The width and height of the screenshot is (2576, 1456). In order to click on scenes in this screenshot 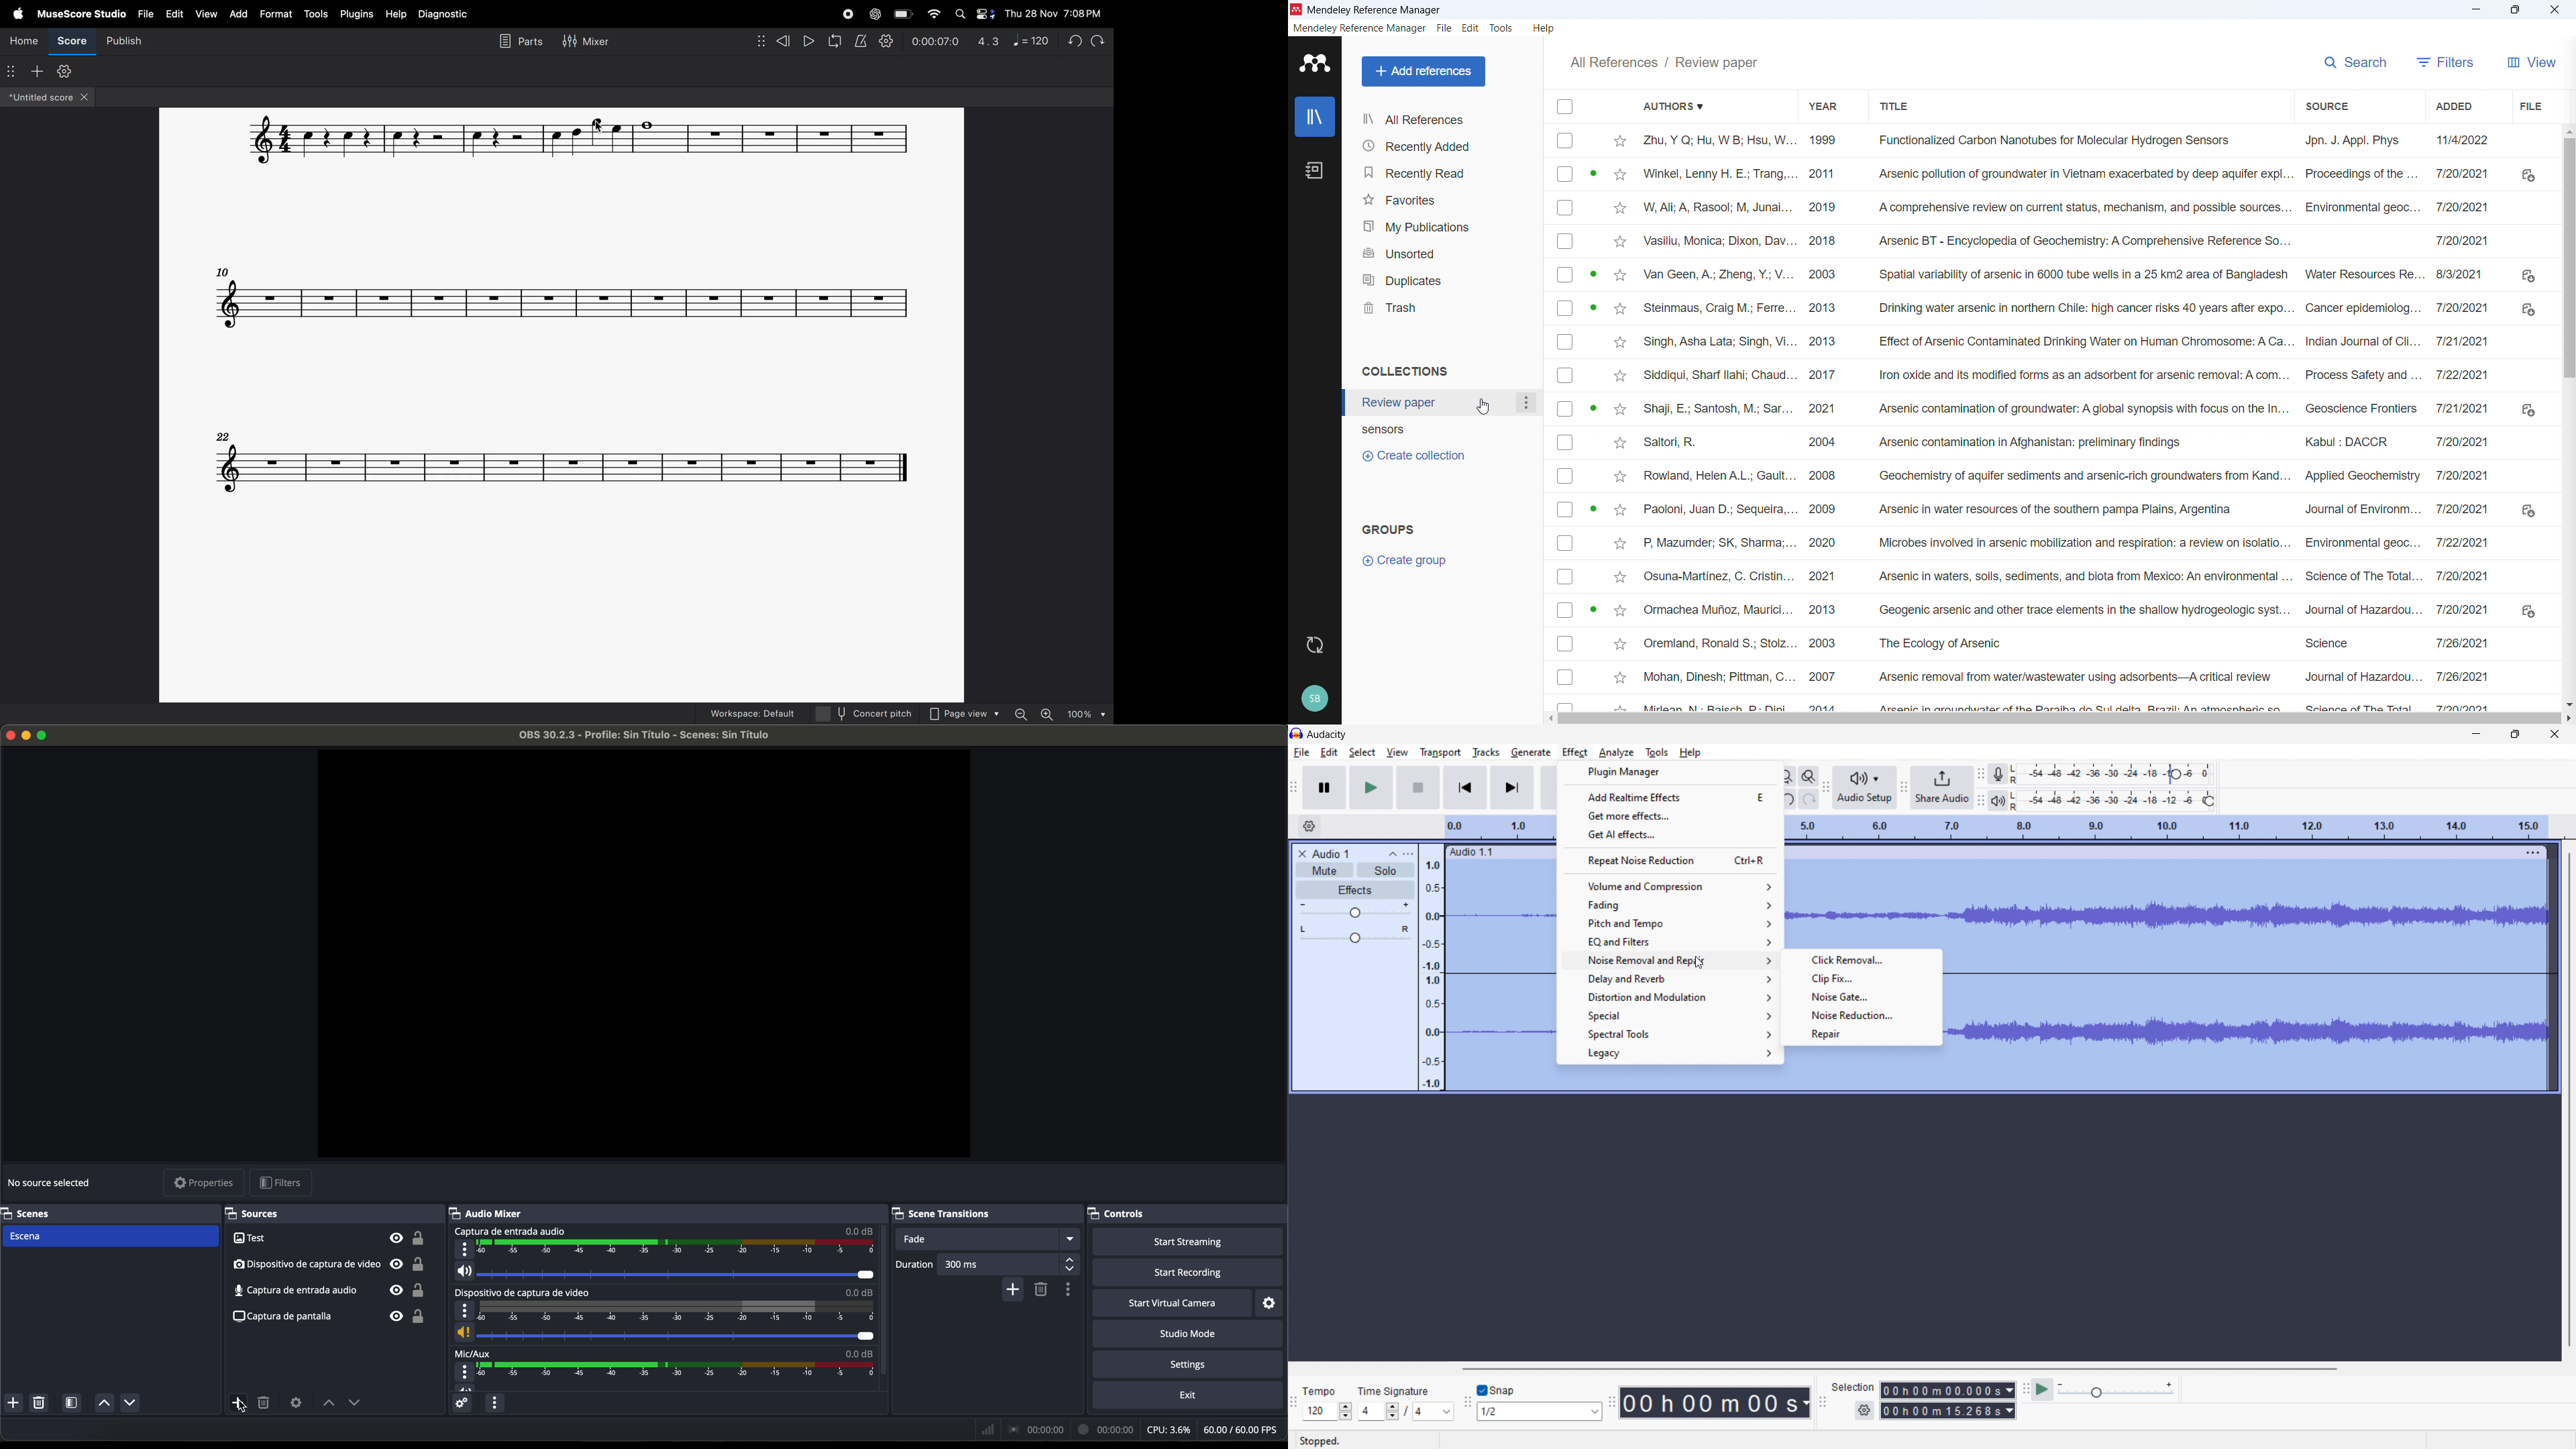, I will do `click(35, 1214)`.